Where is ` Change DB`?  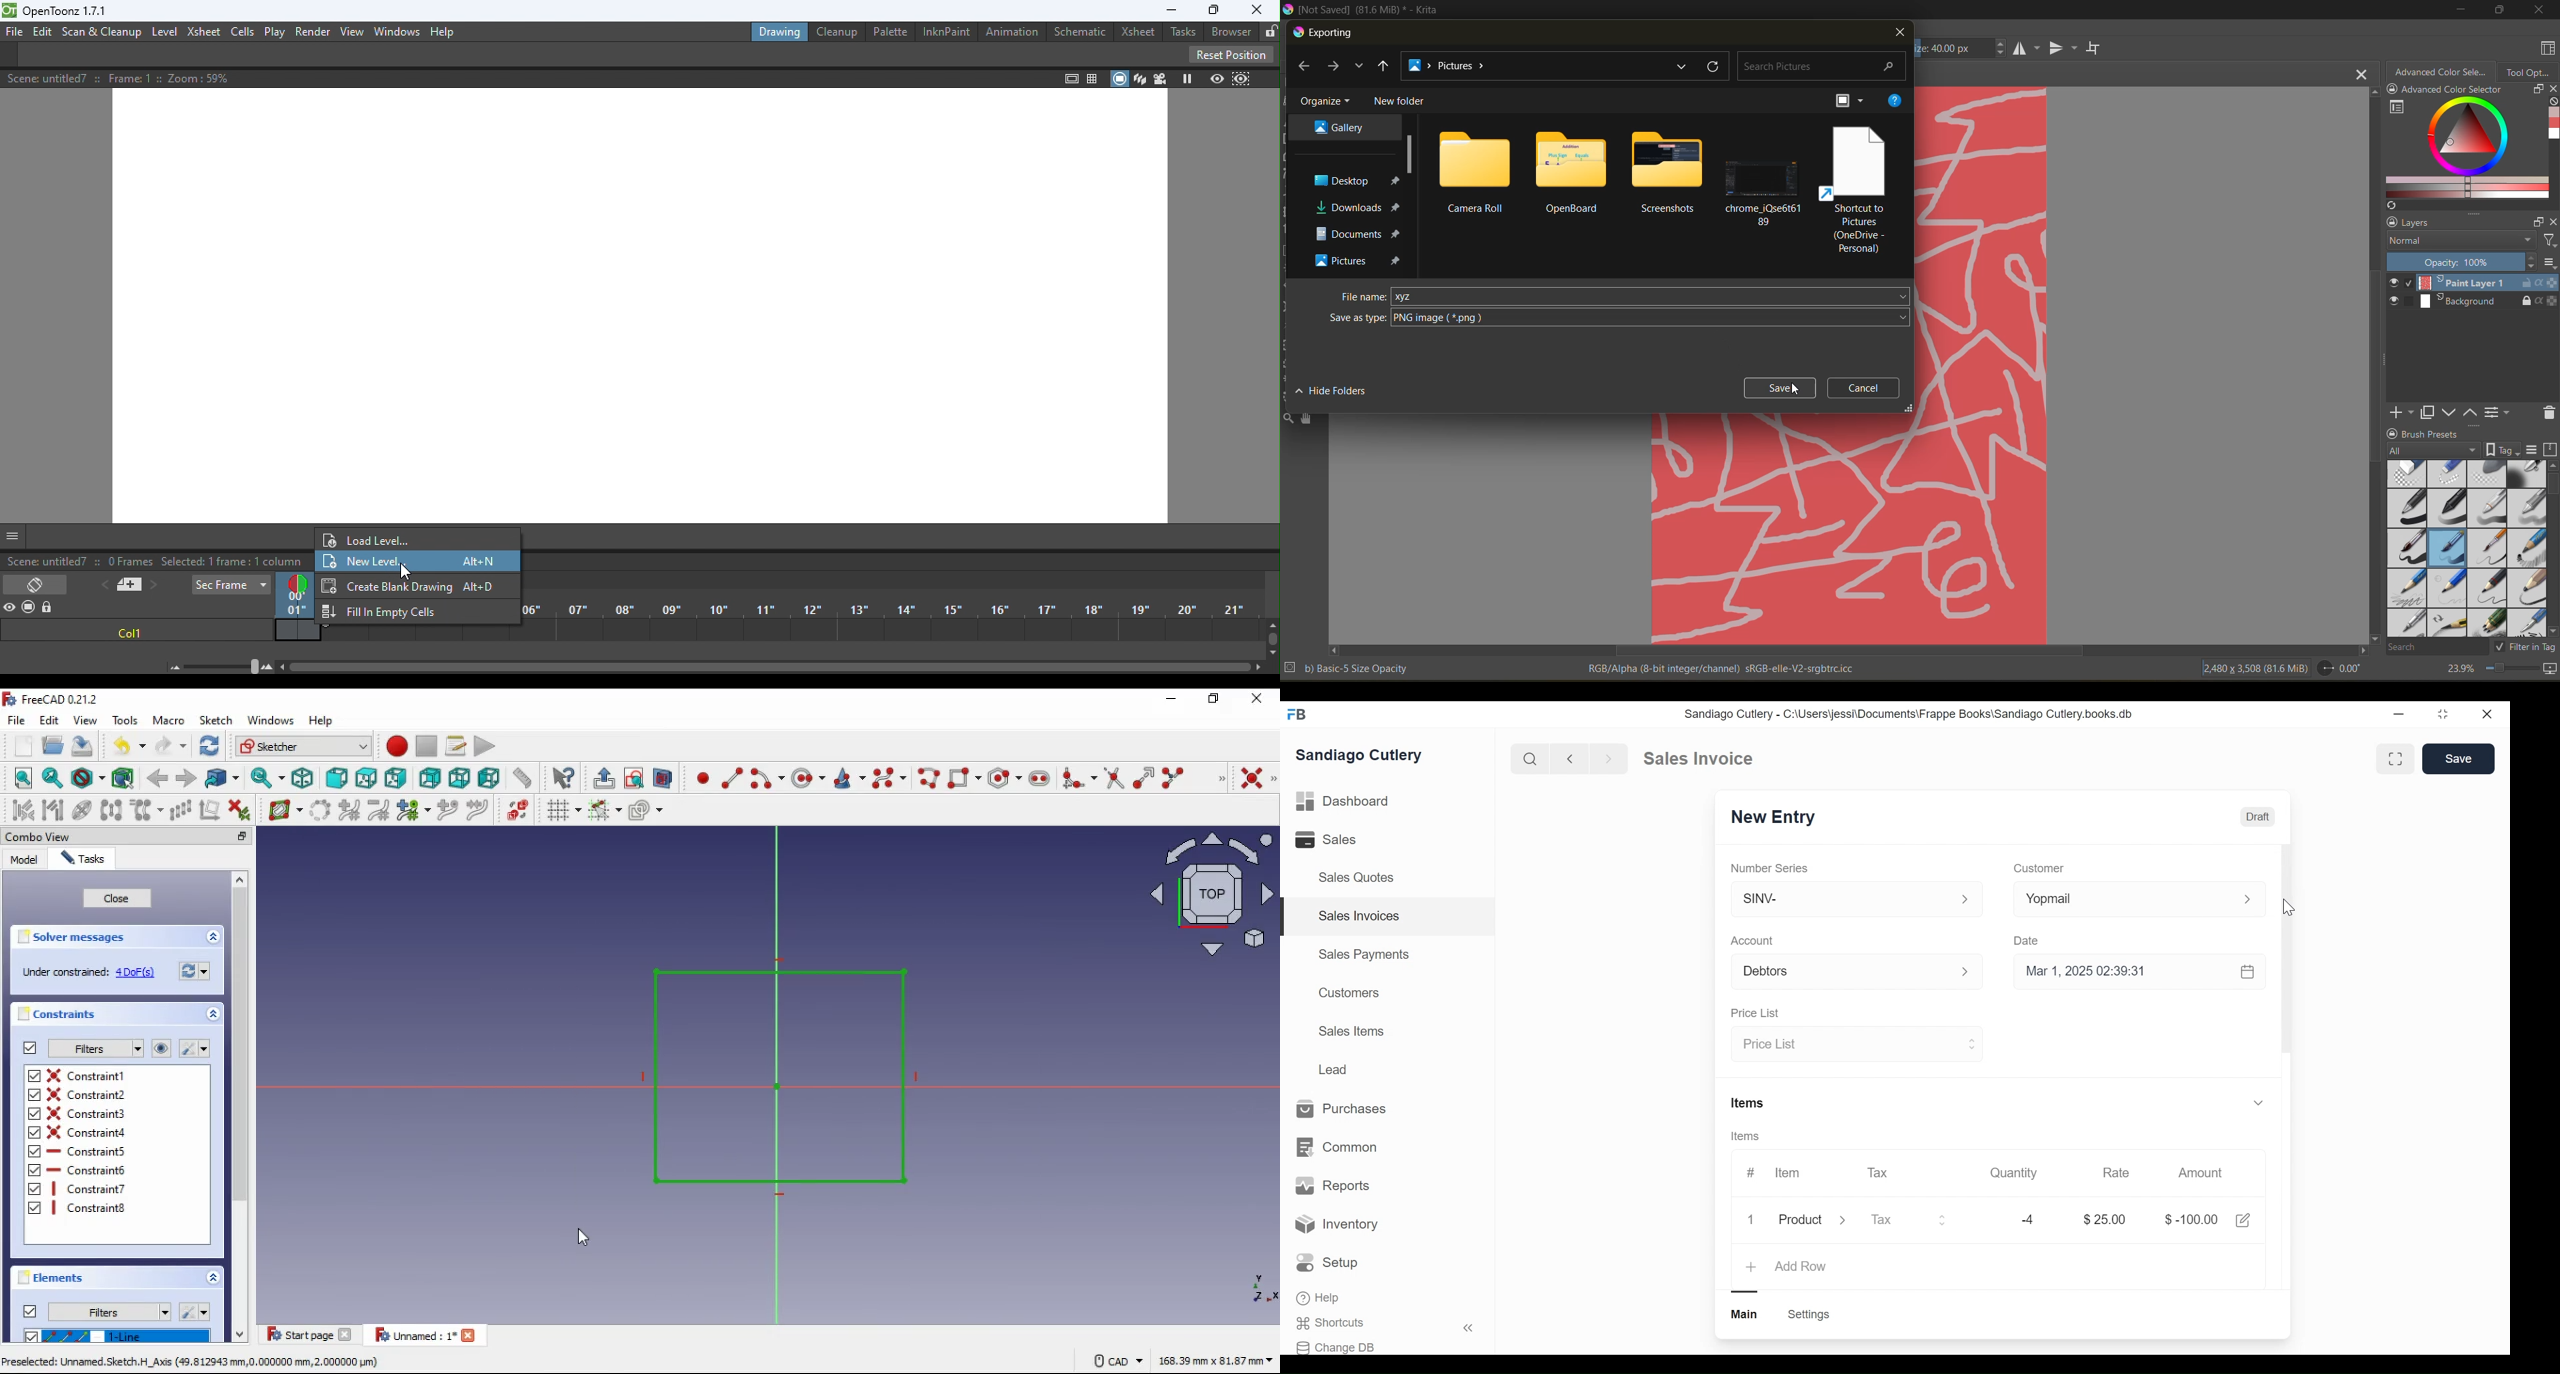  Change DB is located at coordinates (1336, 1347).